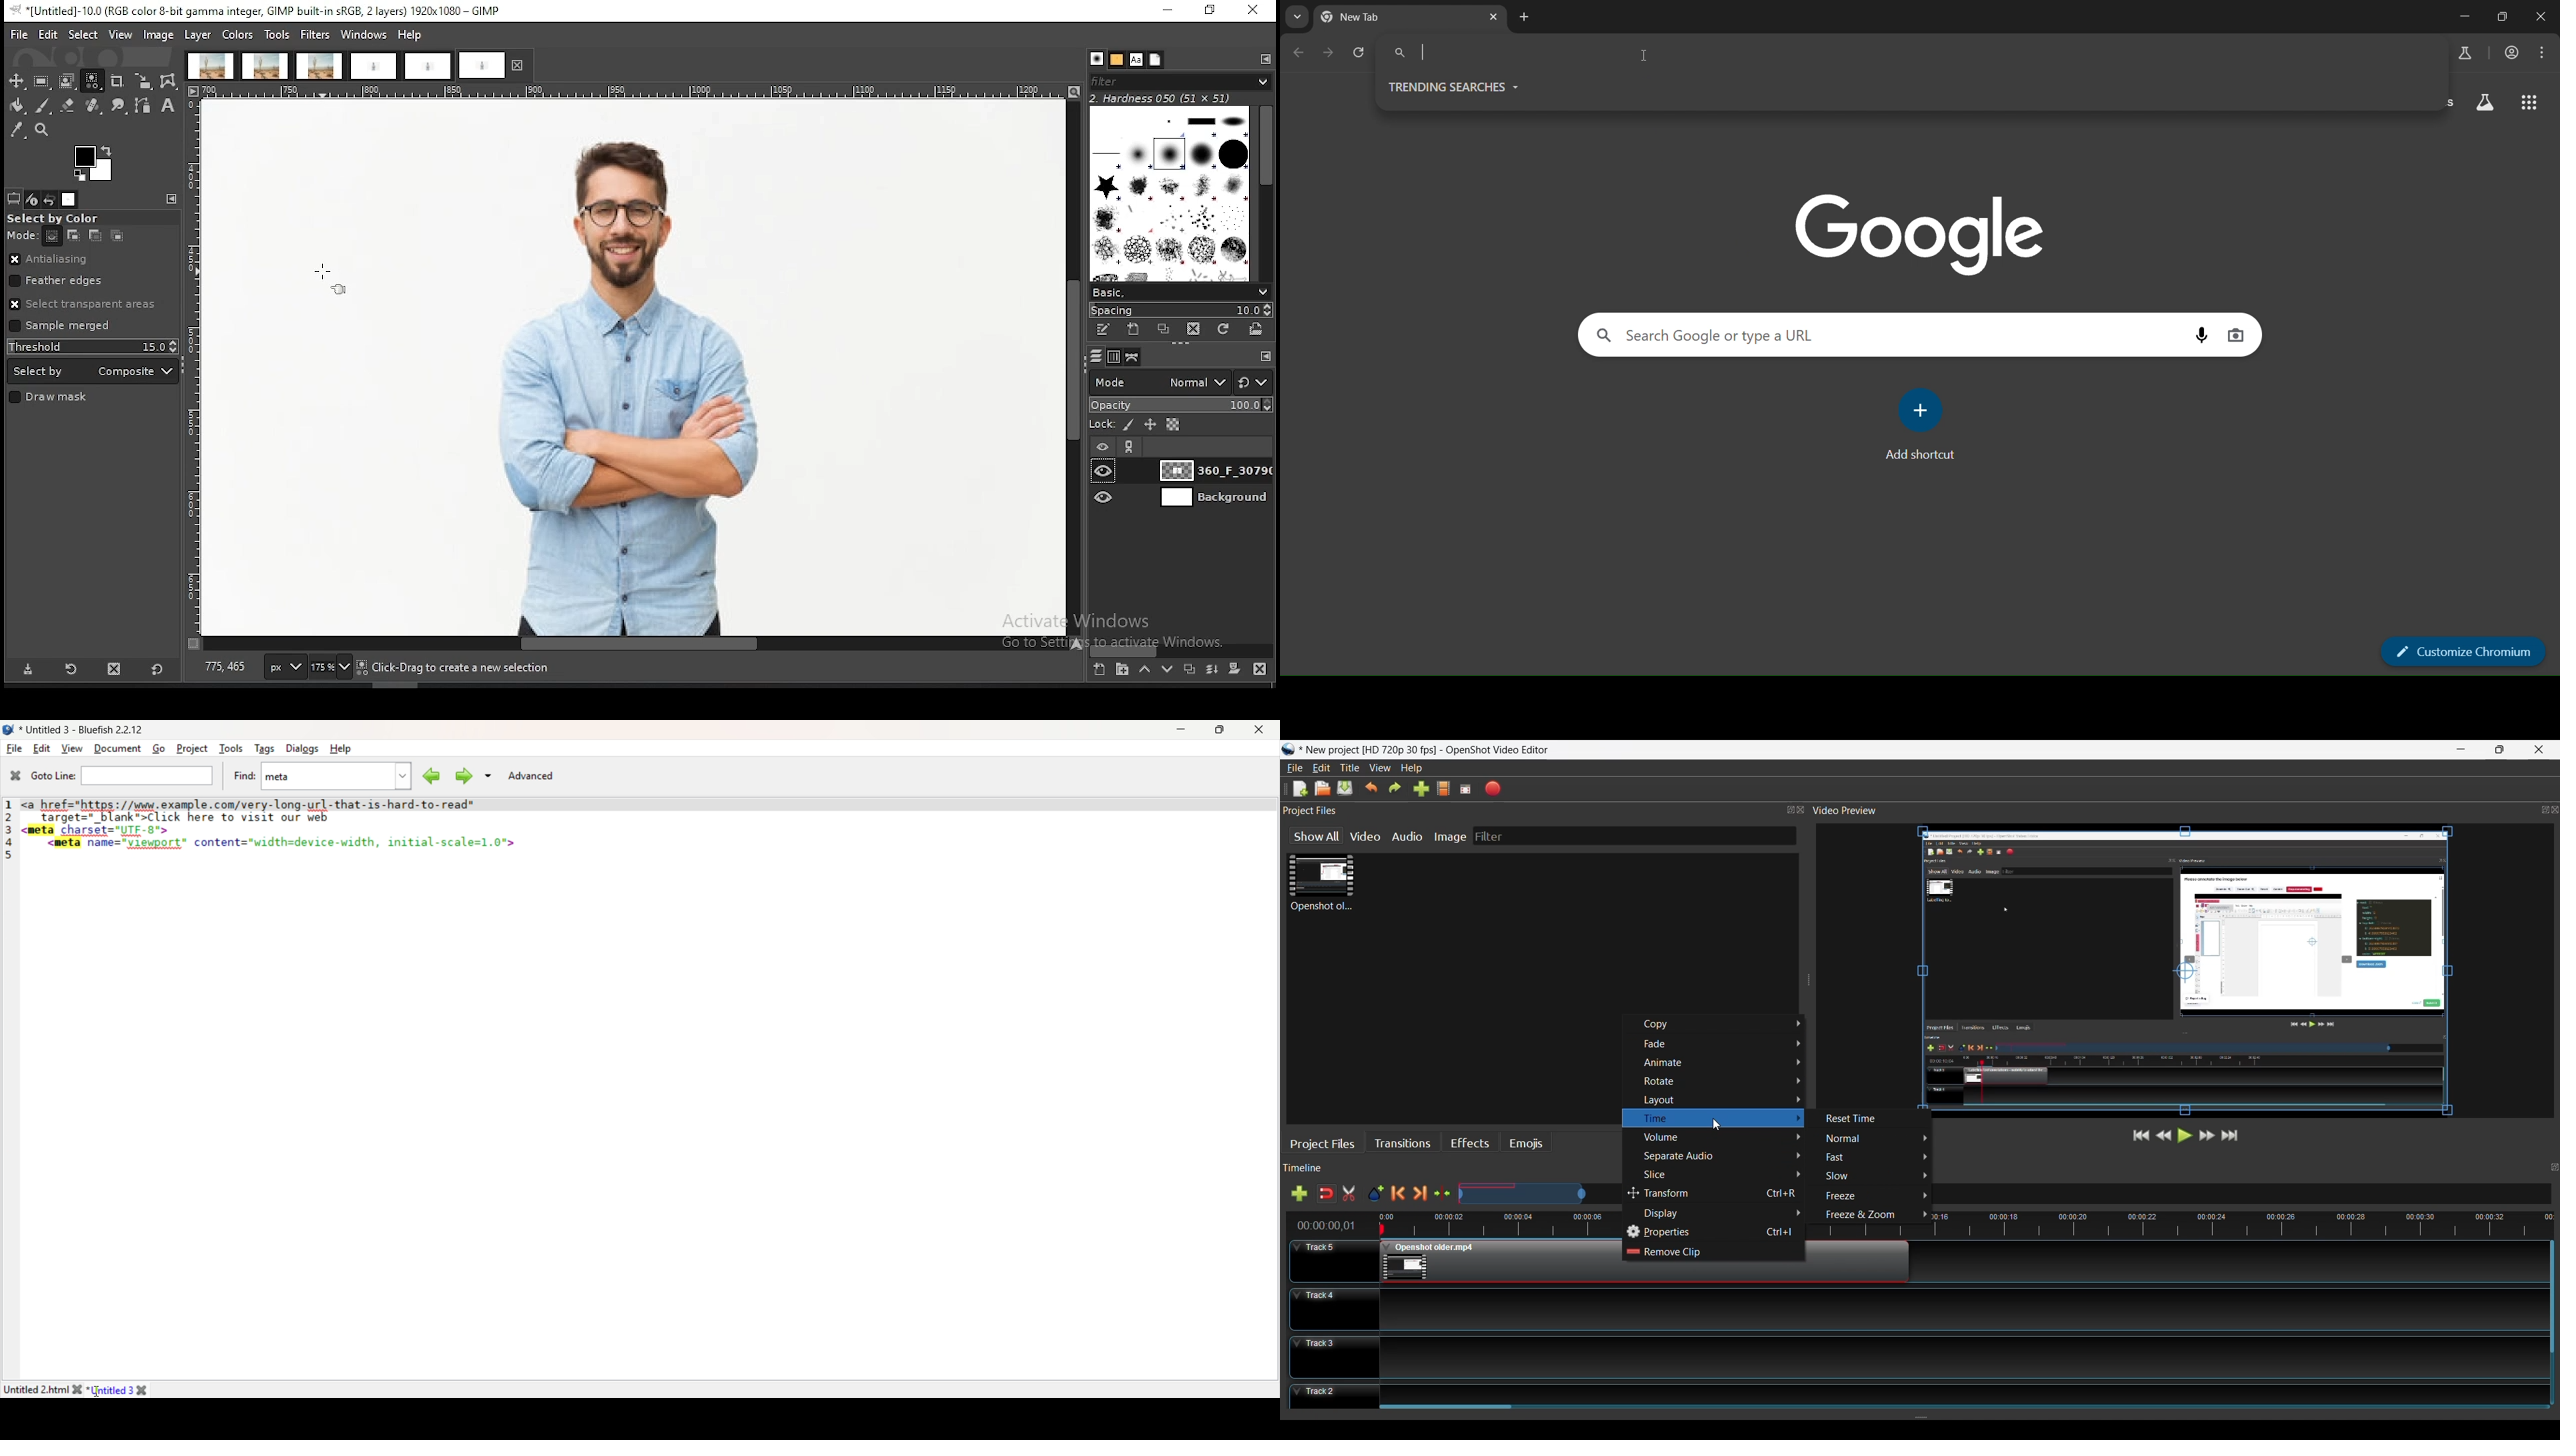 The height and width of the screenshot is (1456, 2576). What do you see at coordinates (284, 667) in the screenshot?
I see `units` at bounding box center [284, 667].